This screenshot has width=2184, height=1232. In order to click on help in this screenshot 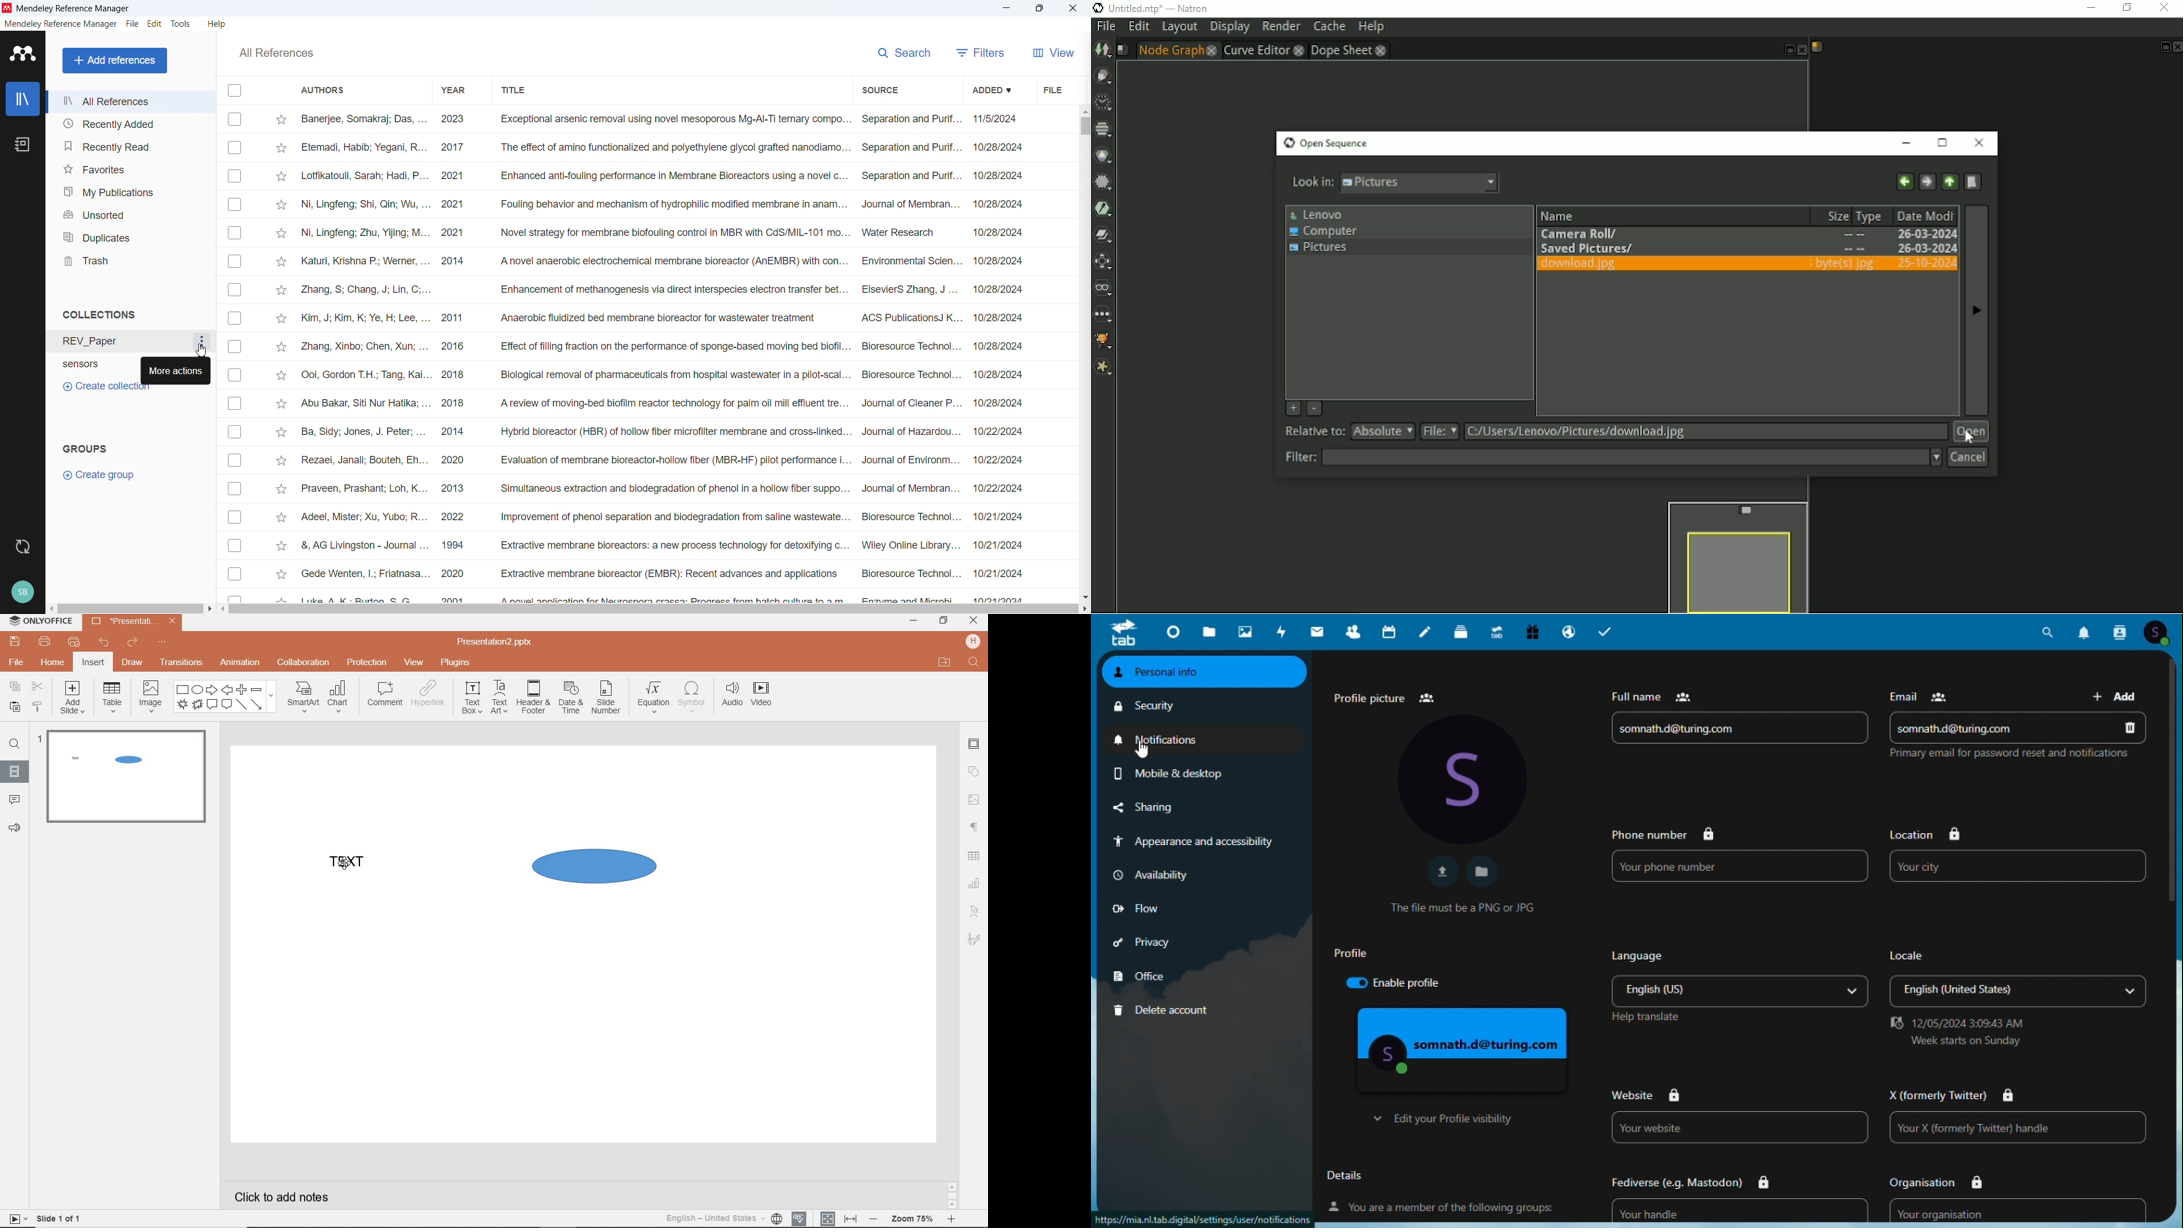, I will do `click(218, 23)`.